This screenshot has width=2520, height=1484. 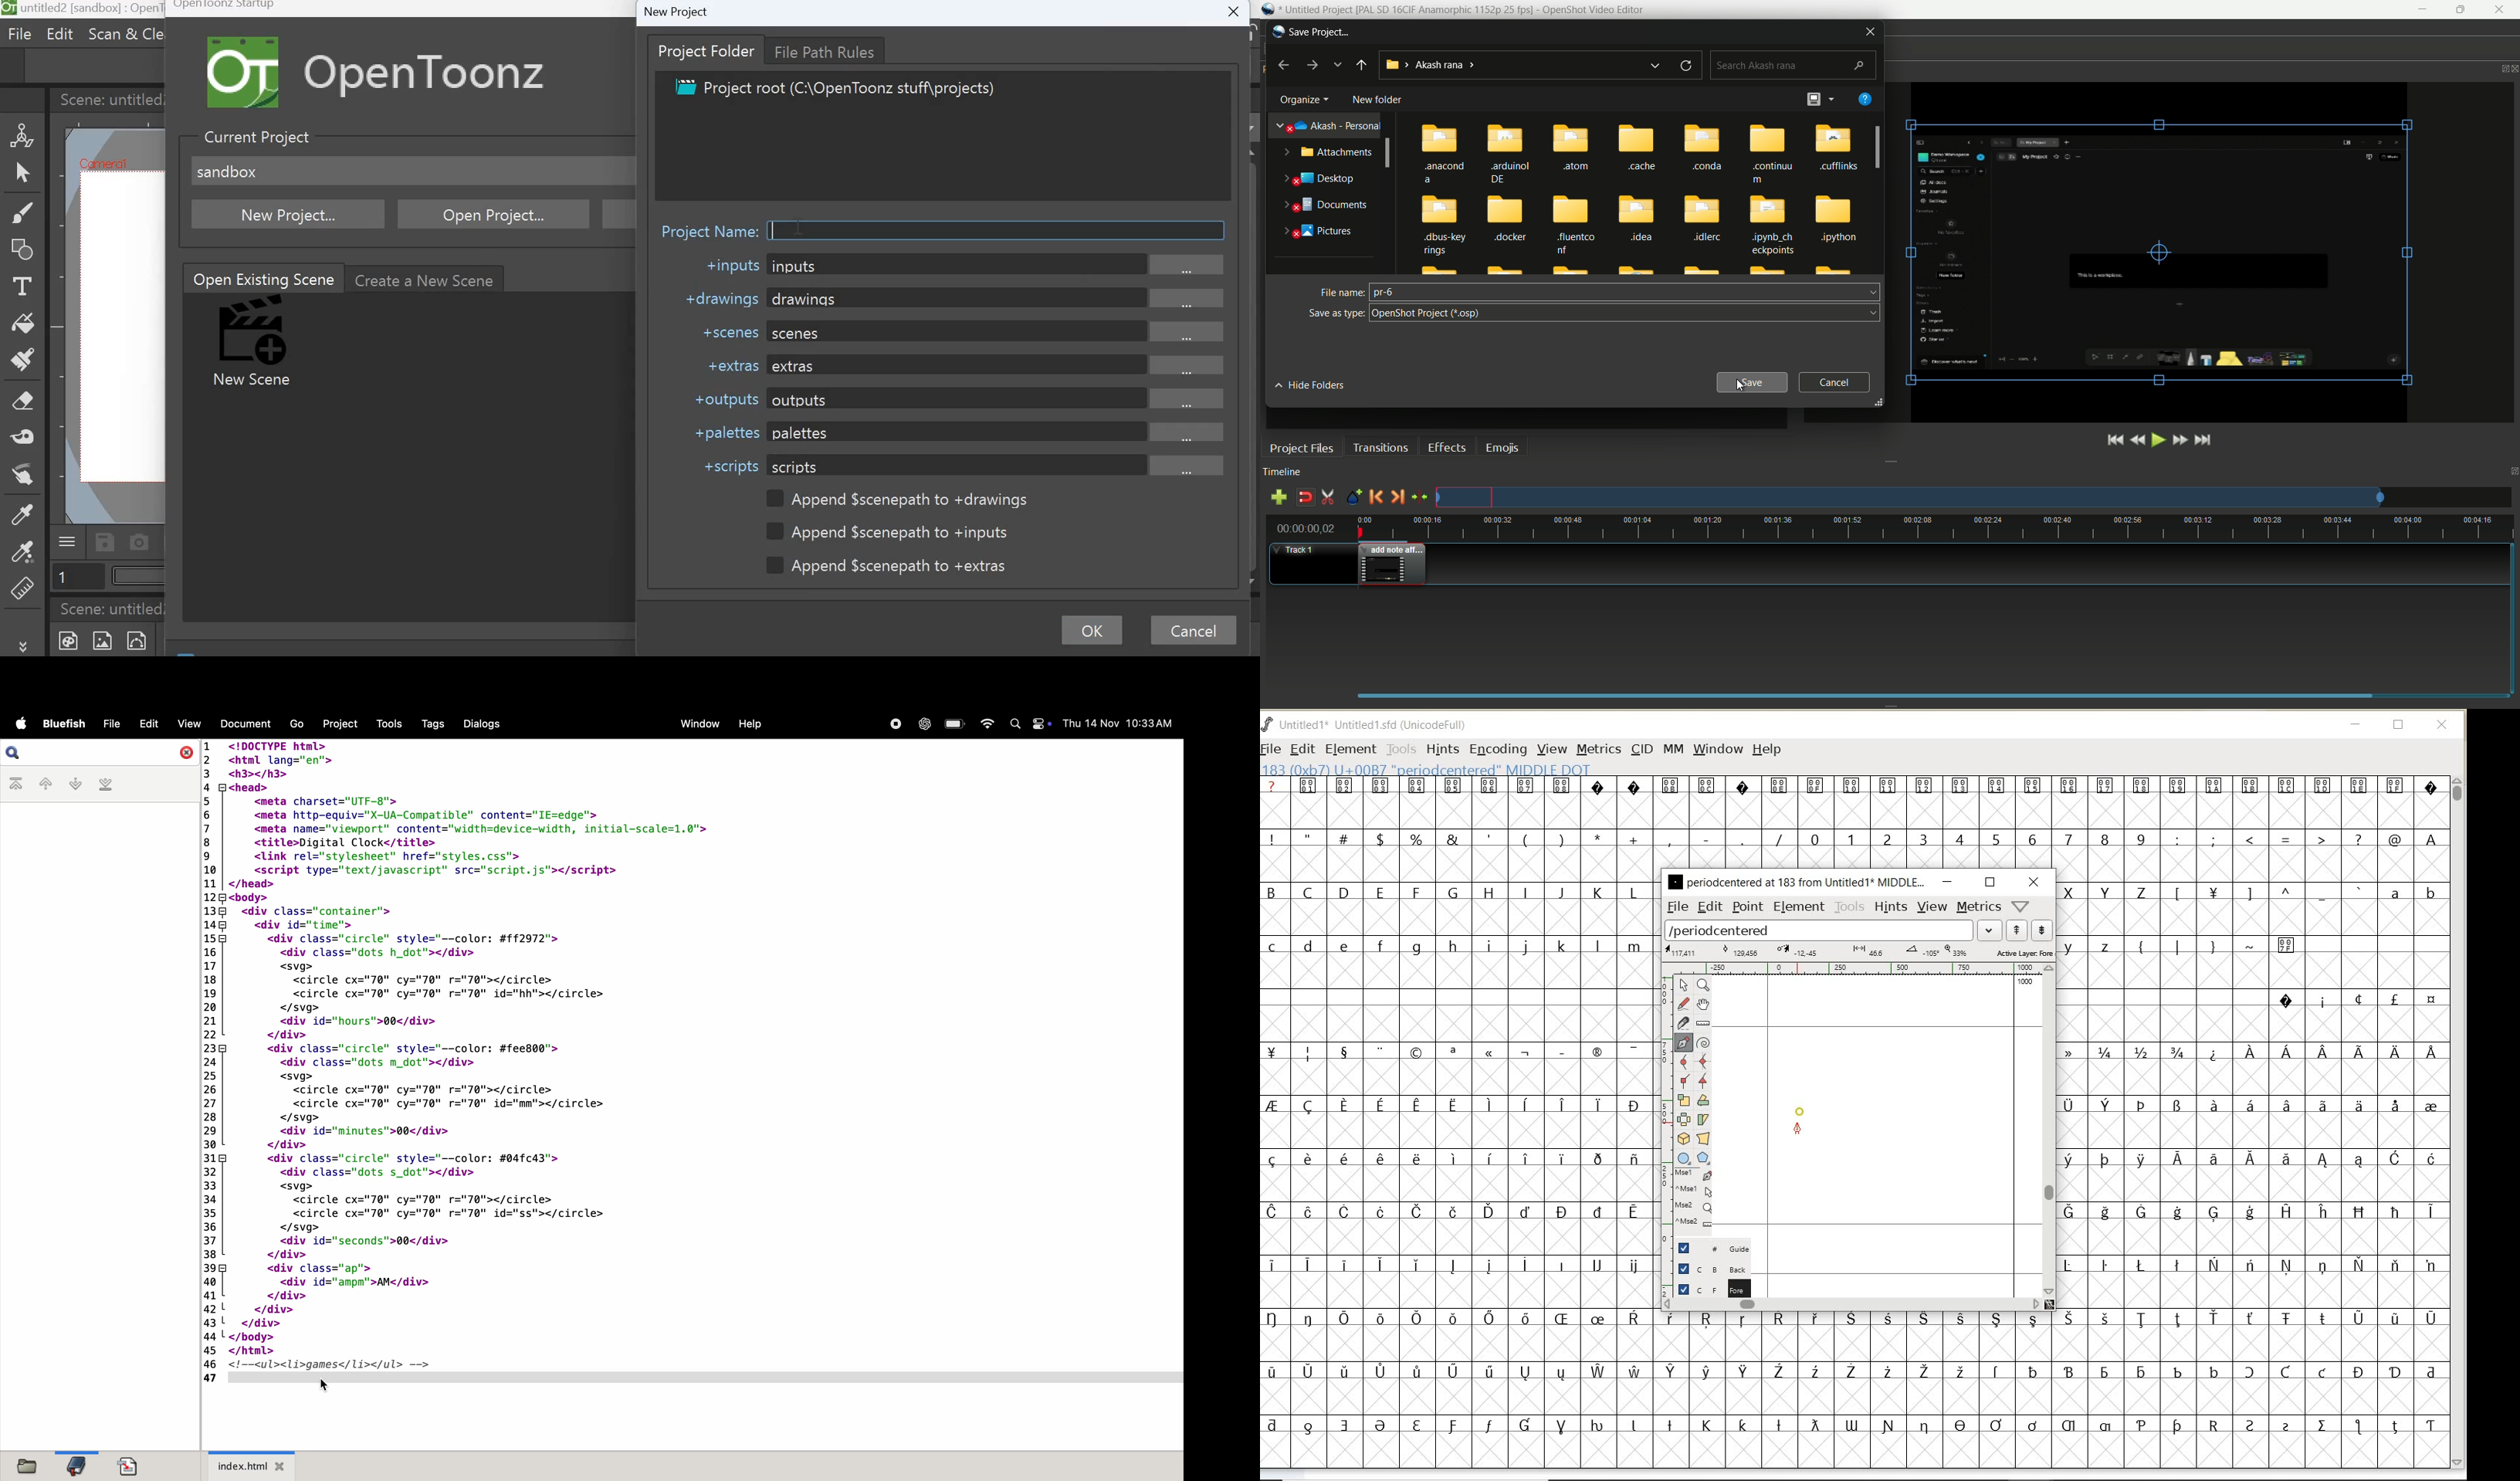 I want to click on jump to start, so click(x=2116, y=440).